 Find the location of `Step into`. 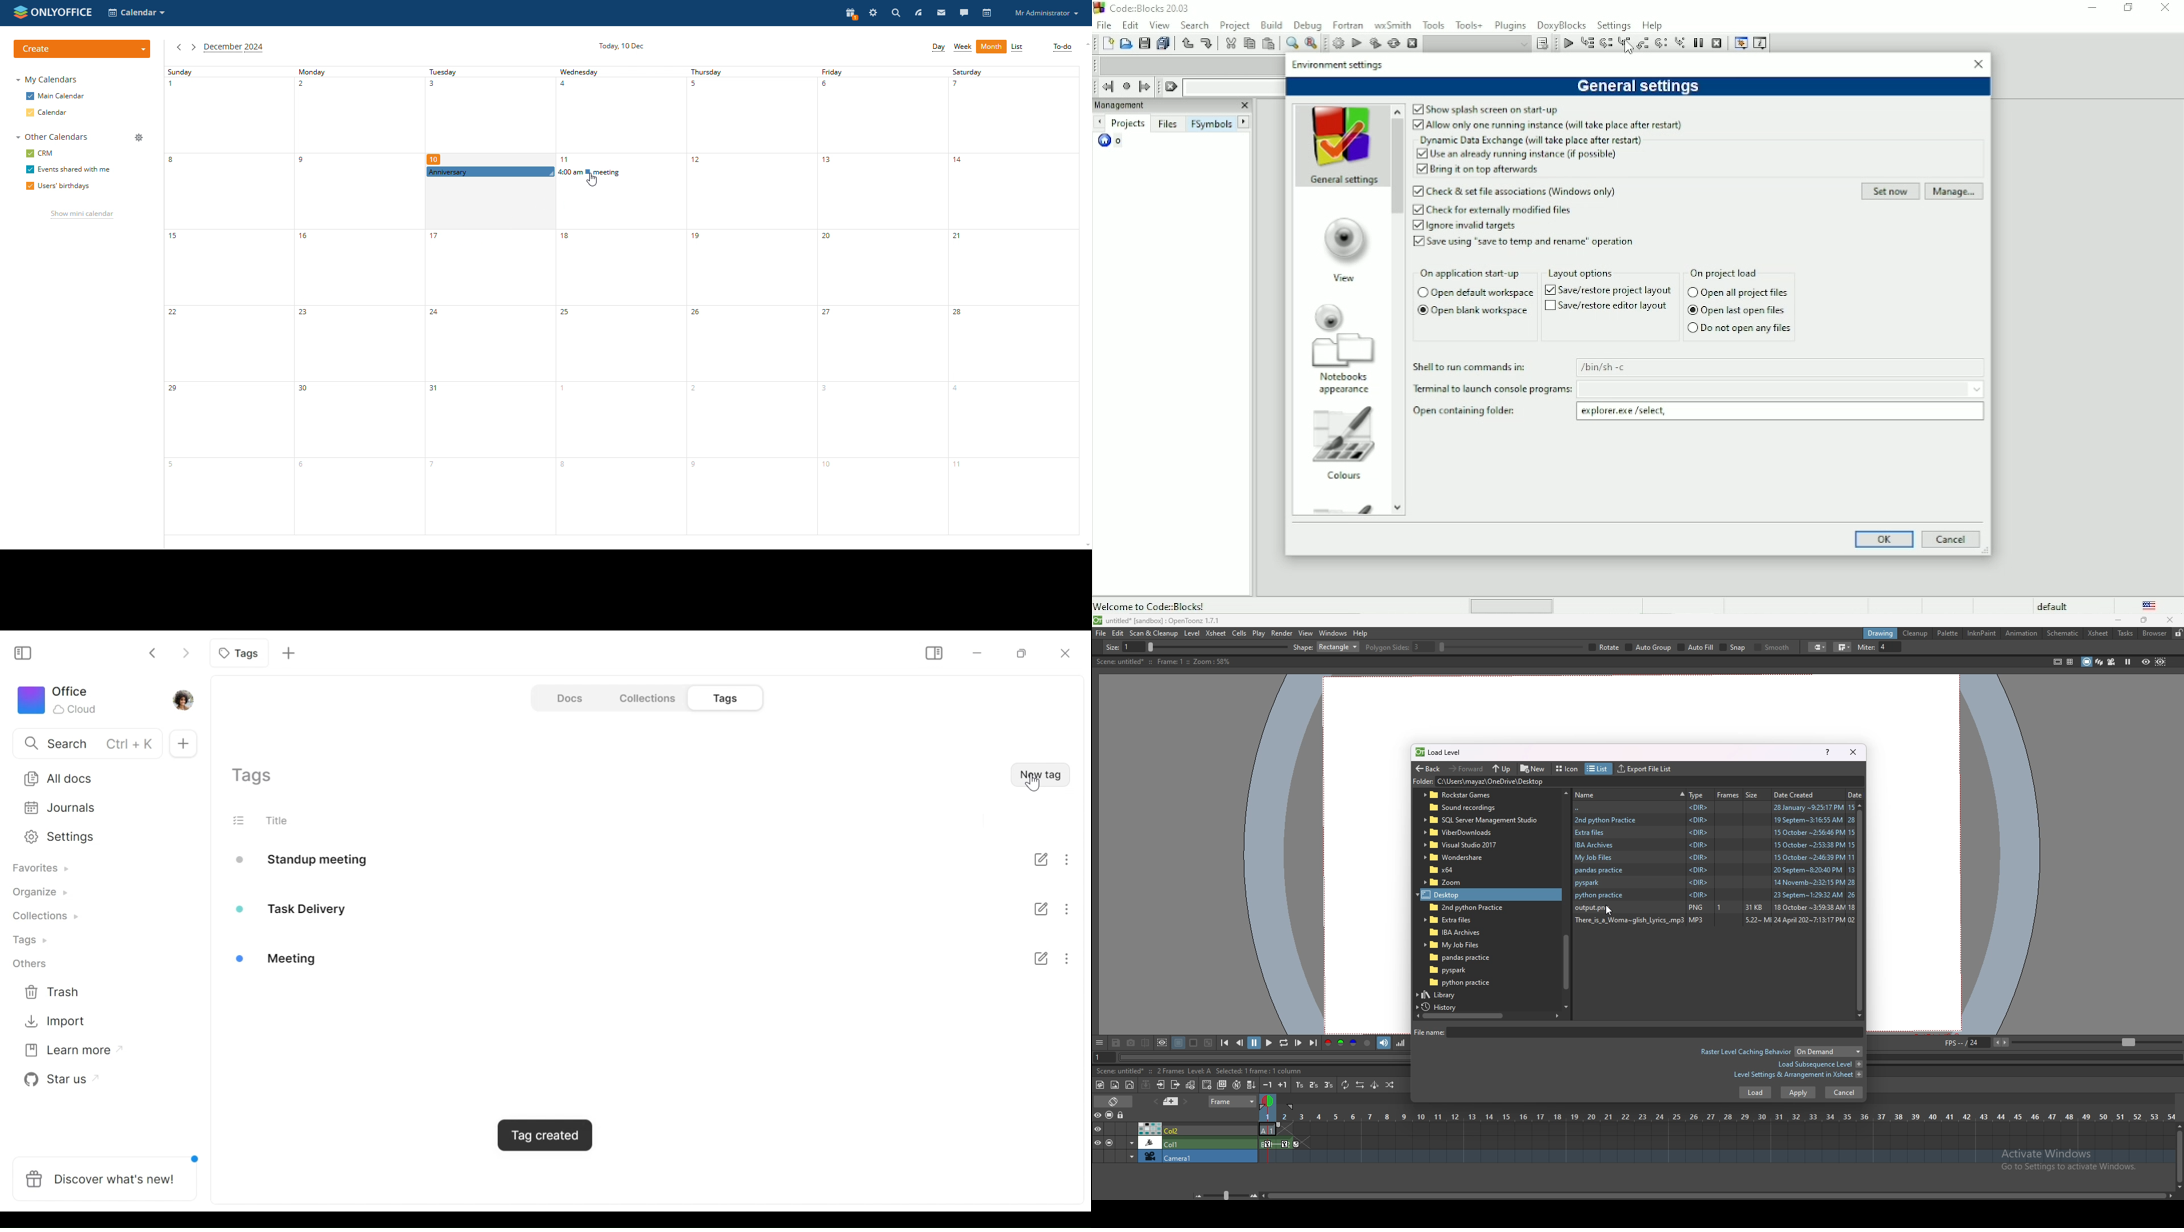

Step into is located at coordinates (1624, 44).